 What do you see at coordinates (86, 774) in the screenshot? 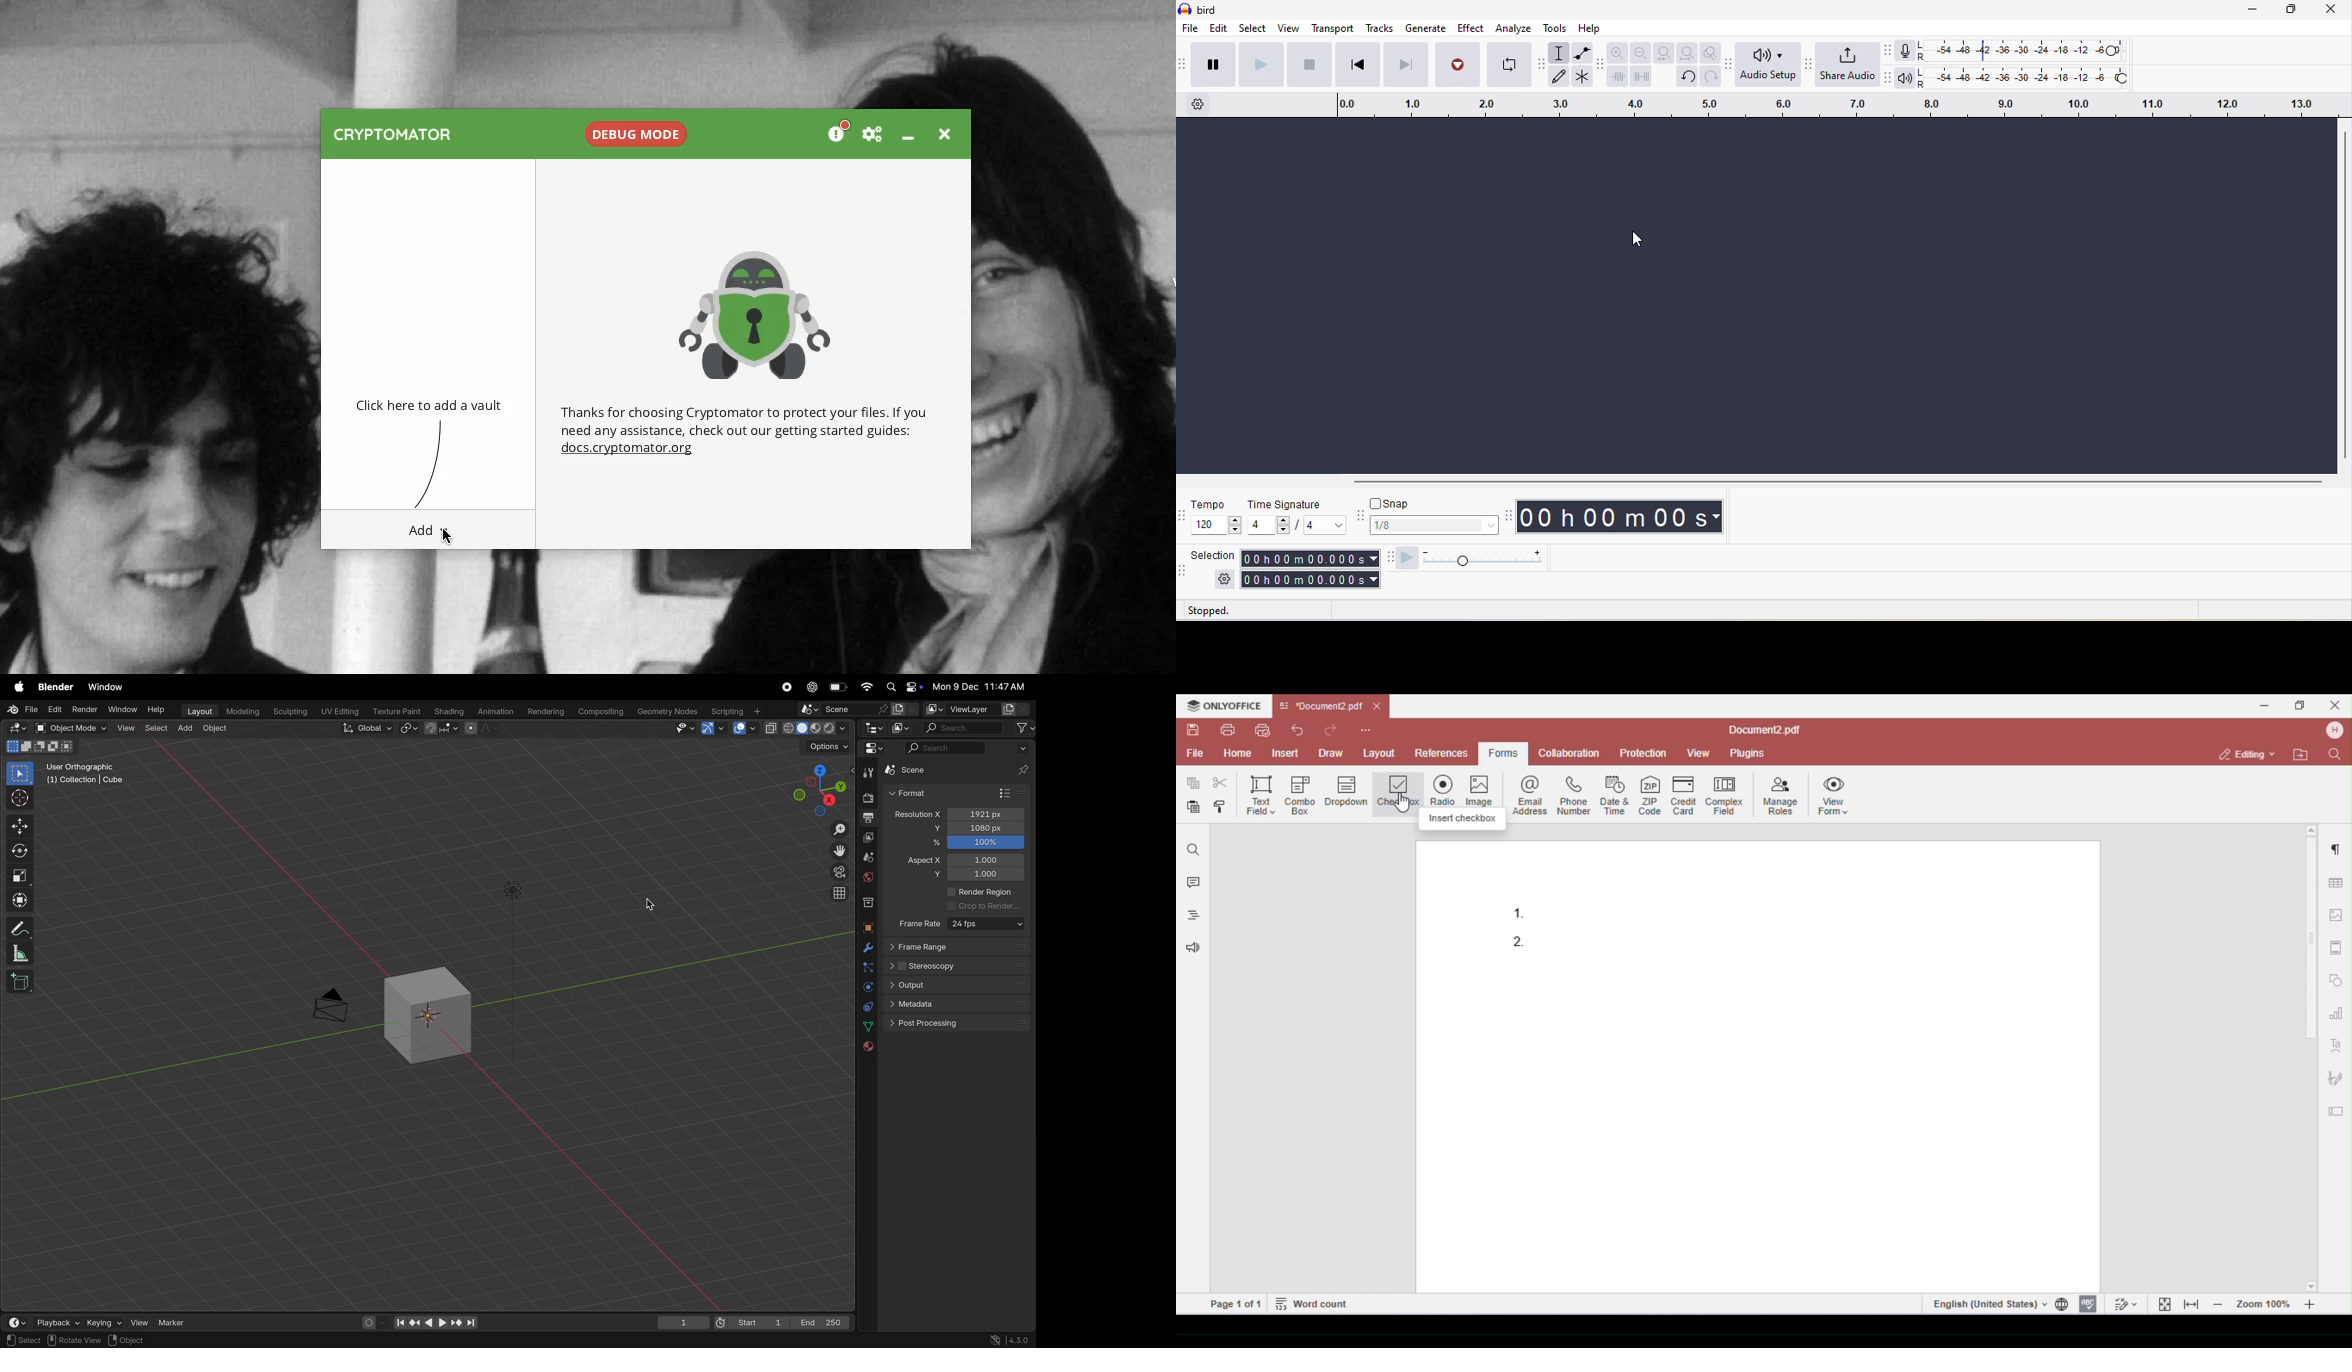
I see `user orthographic` at bounding box center [86, 774].